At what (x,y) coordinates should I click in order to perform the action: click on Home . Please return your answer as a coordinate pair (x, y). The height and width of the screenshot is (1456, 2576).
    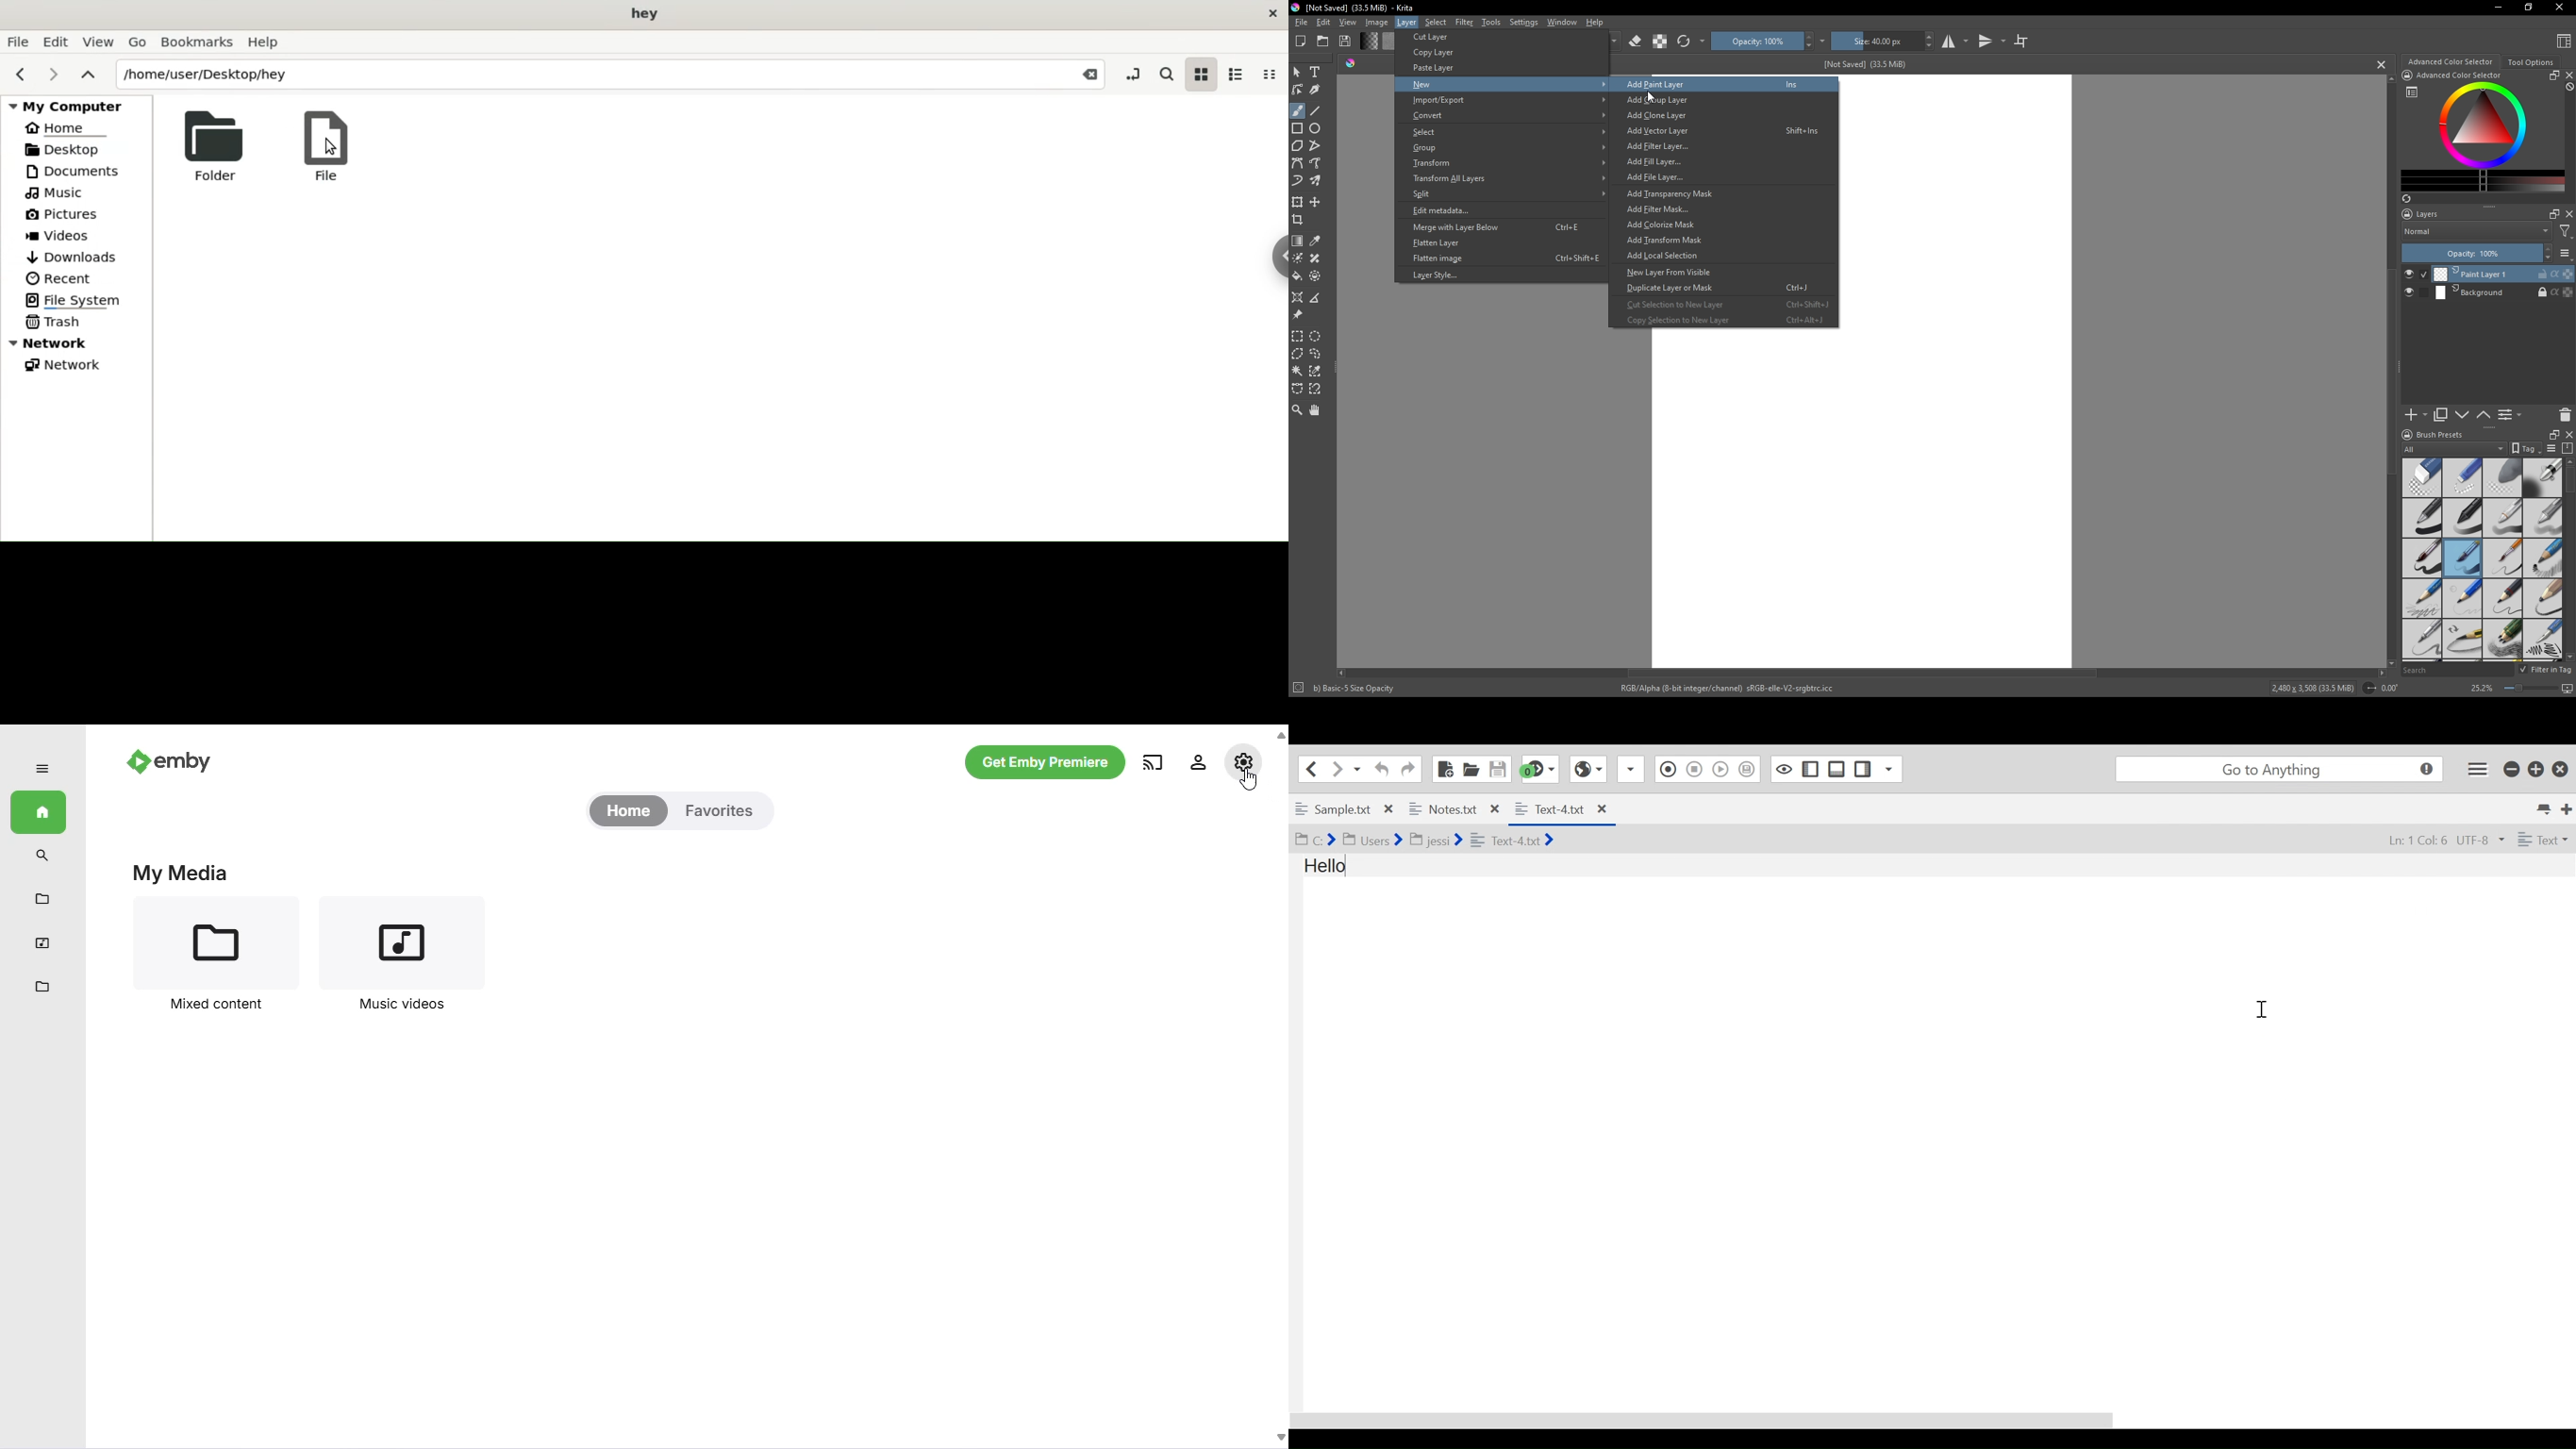
    Looking at the image, I should click on (58, 128).